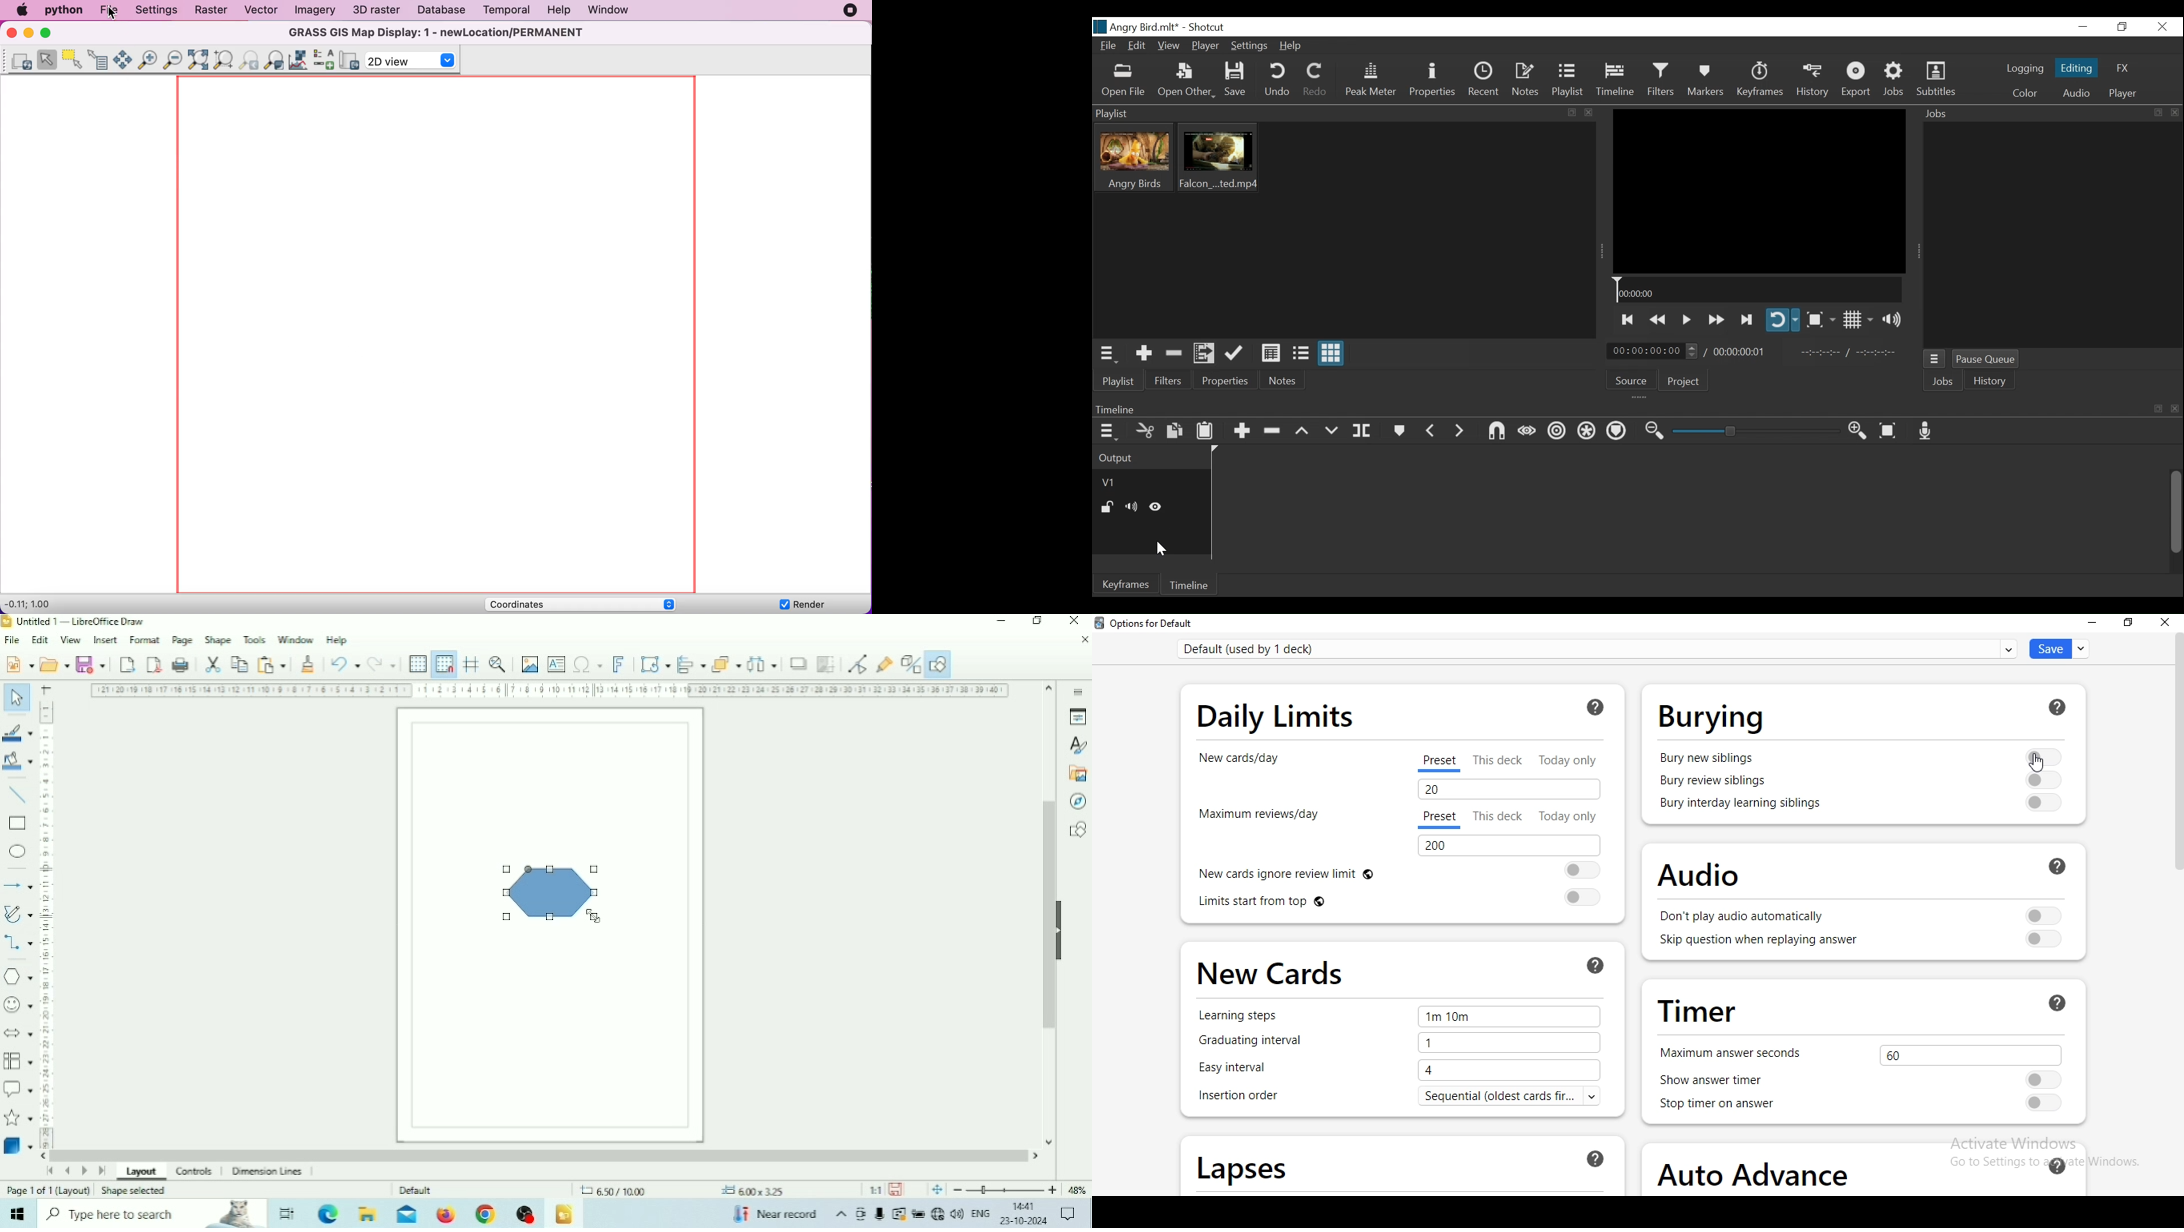 The image size is (2184, 1232). Describe the element at coordinates (552, 895) in the screenshot. I see `Hexagon` at that location.